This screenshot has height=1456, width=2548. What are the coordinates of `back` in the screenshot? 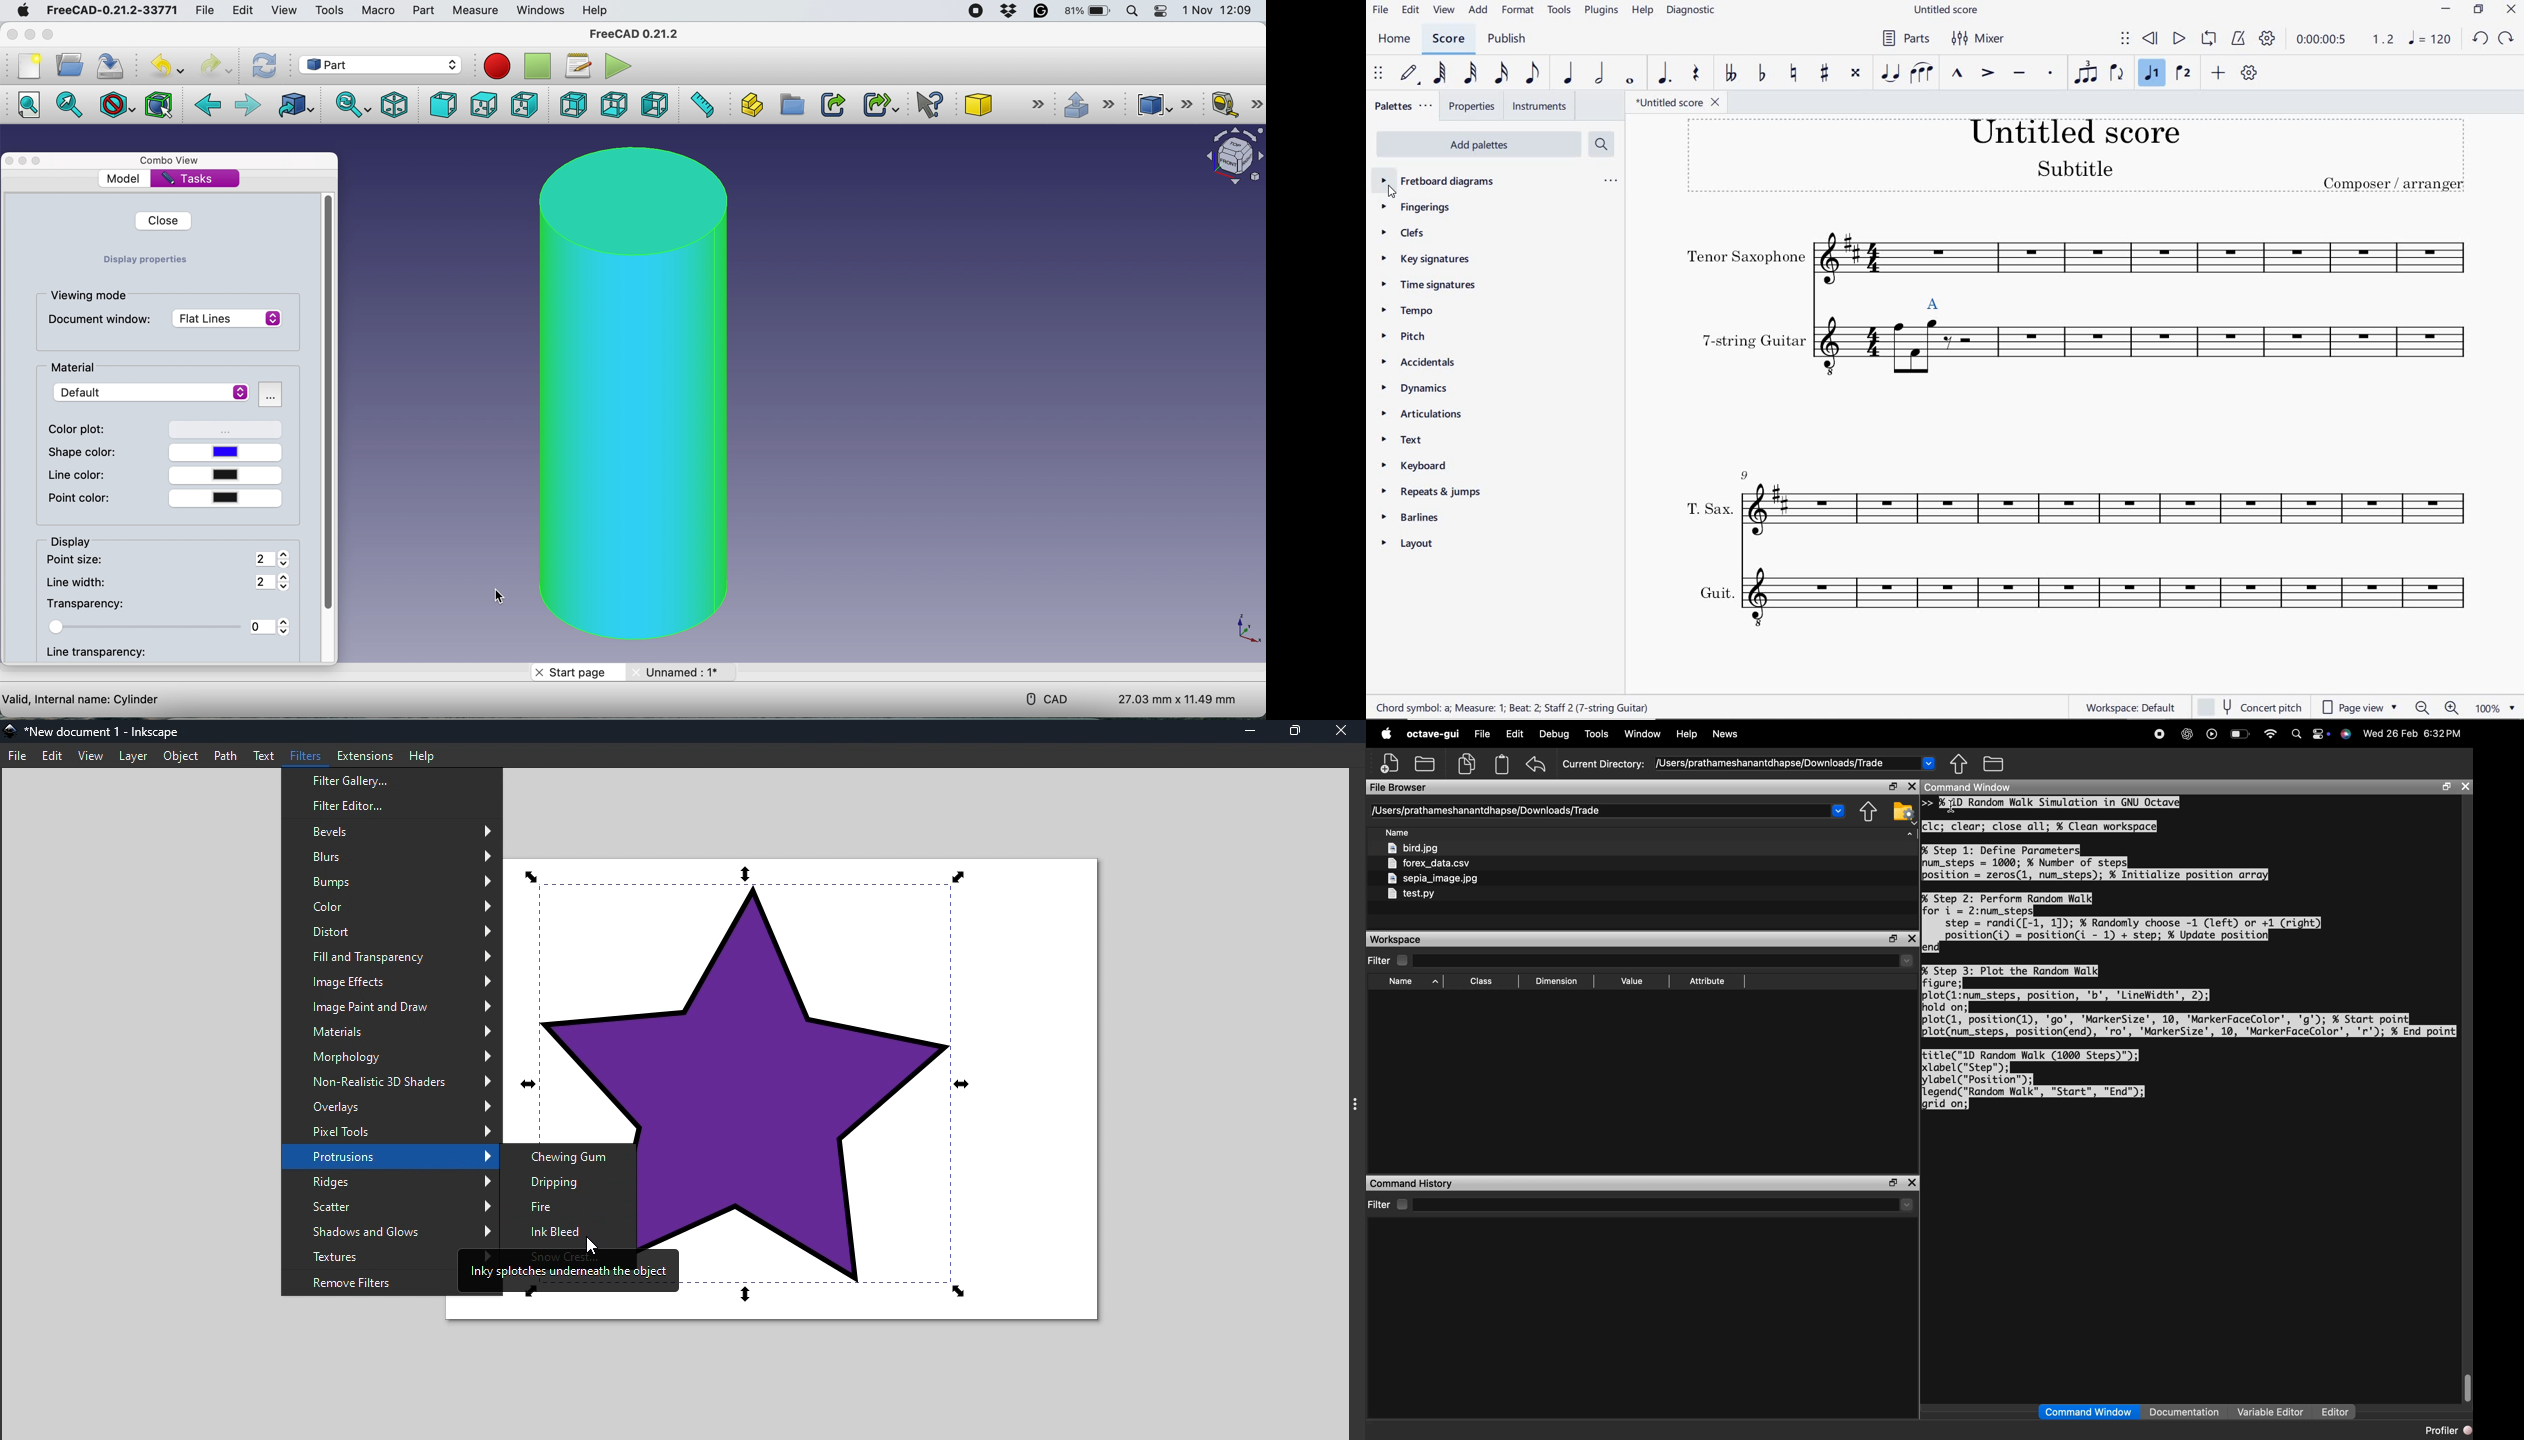 It's located at (209, 105).